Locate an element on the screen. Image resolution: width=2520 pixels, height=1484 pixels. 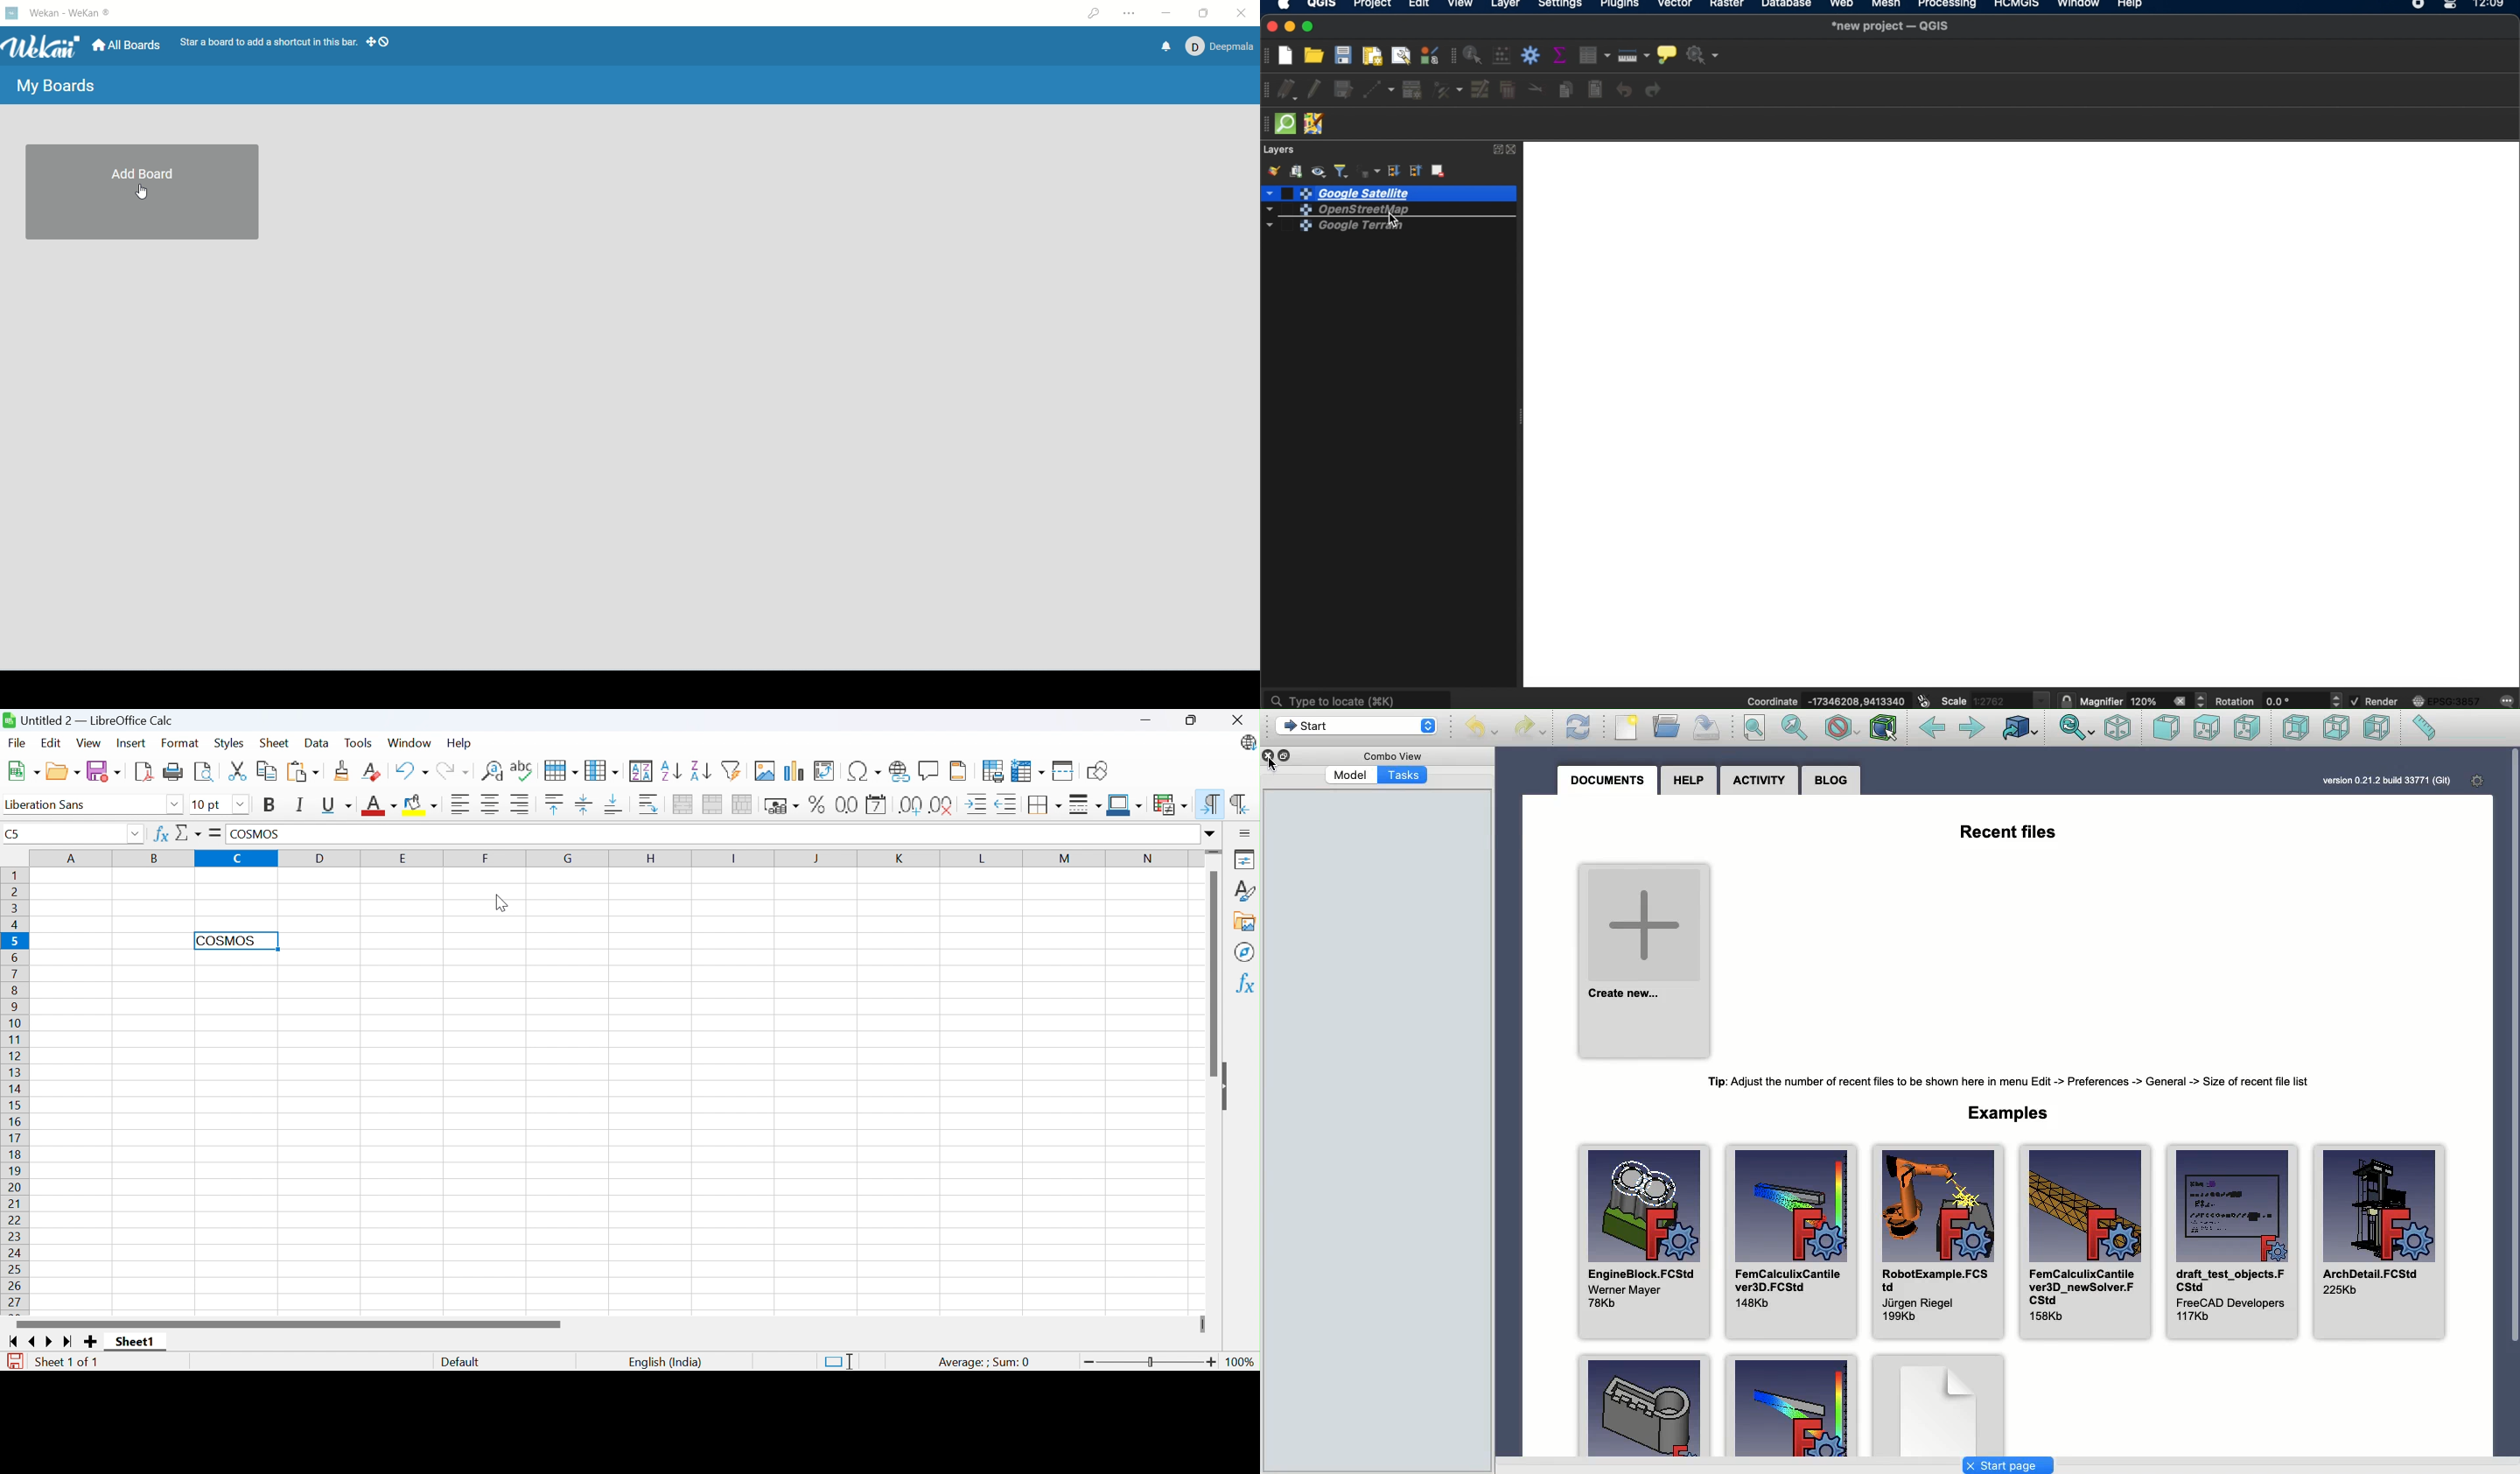
Left is located at coordinates (2376, 728).